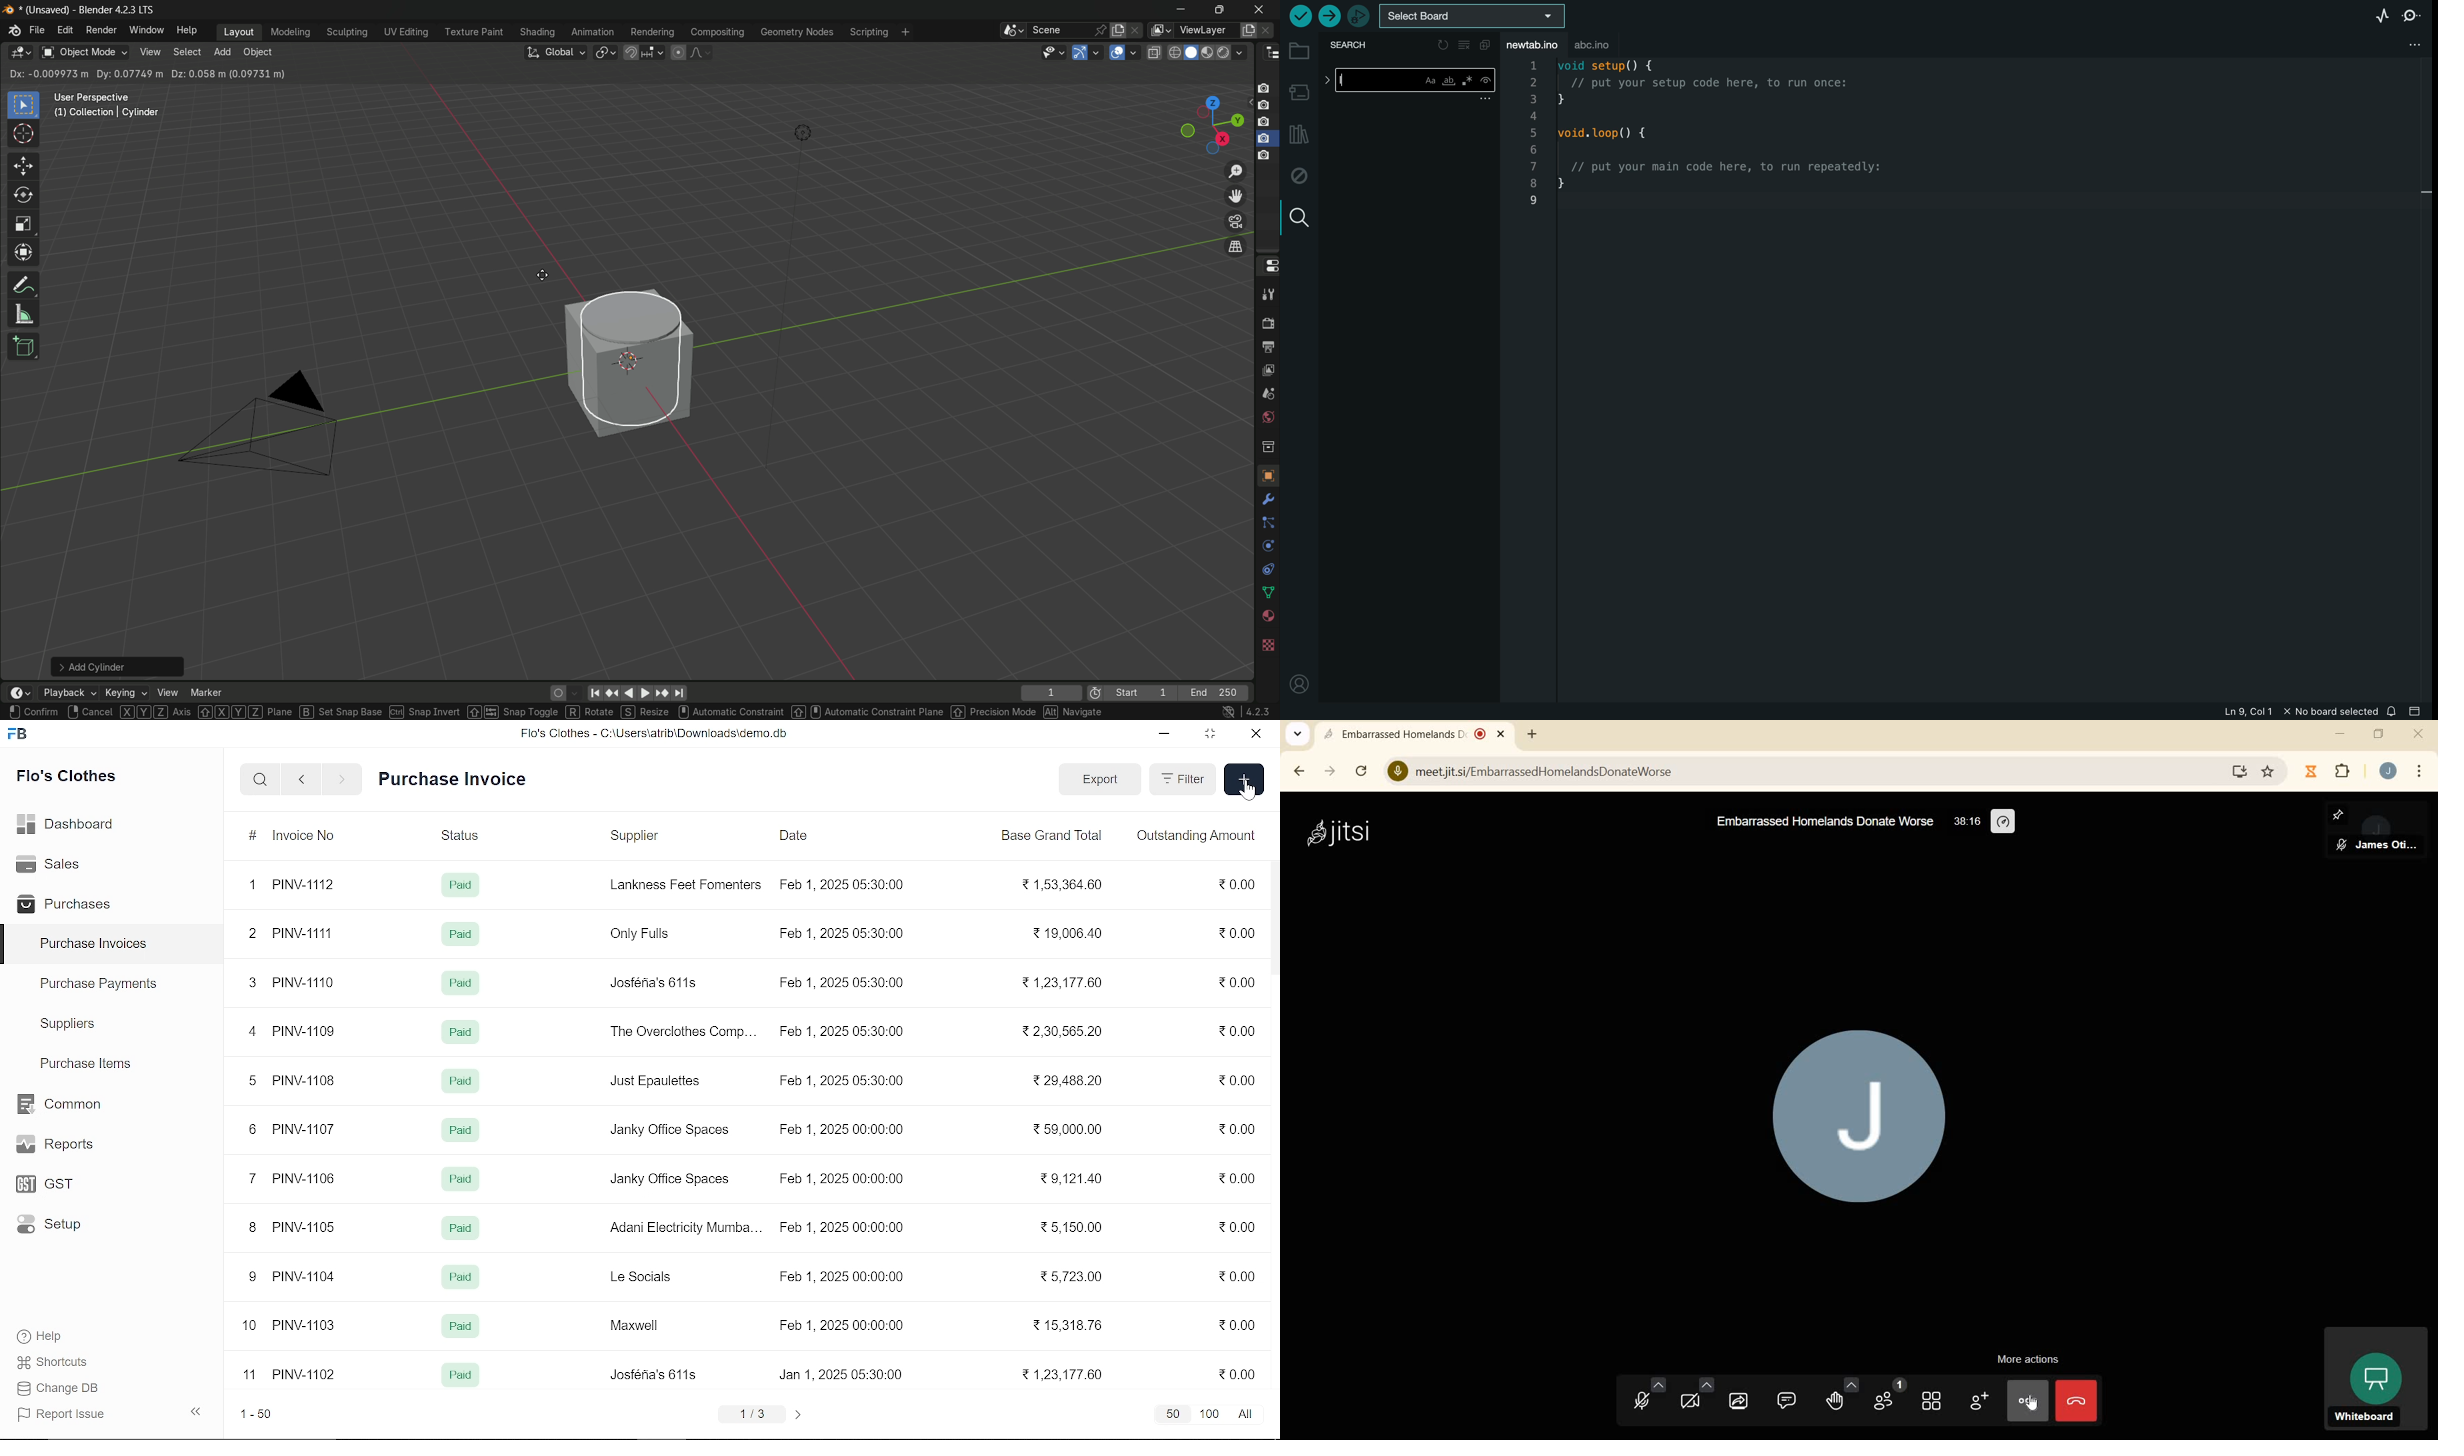 Image resolution: width=2464 pixels, height=1456 pixels. I want to click on Suppliers, so click(68, 1024).